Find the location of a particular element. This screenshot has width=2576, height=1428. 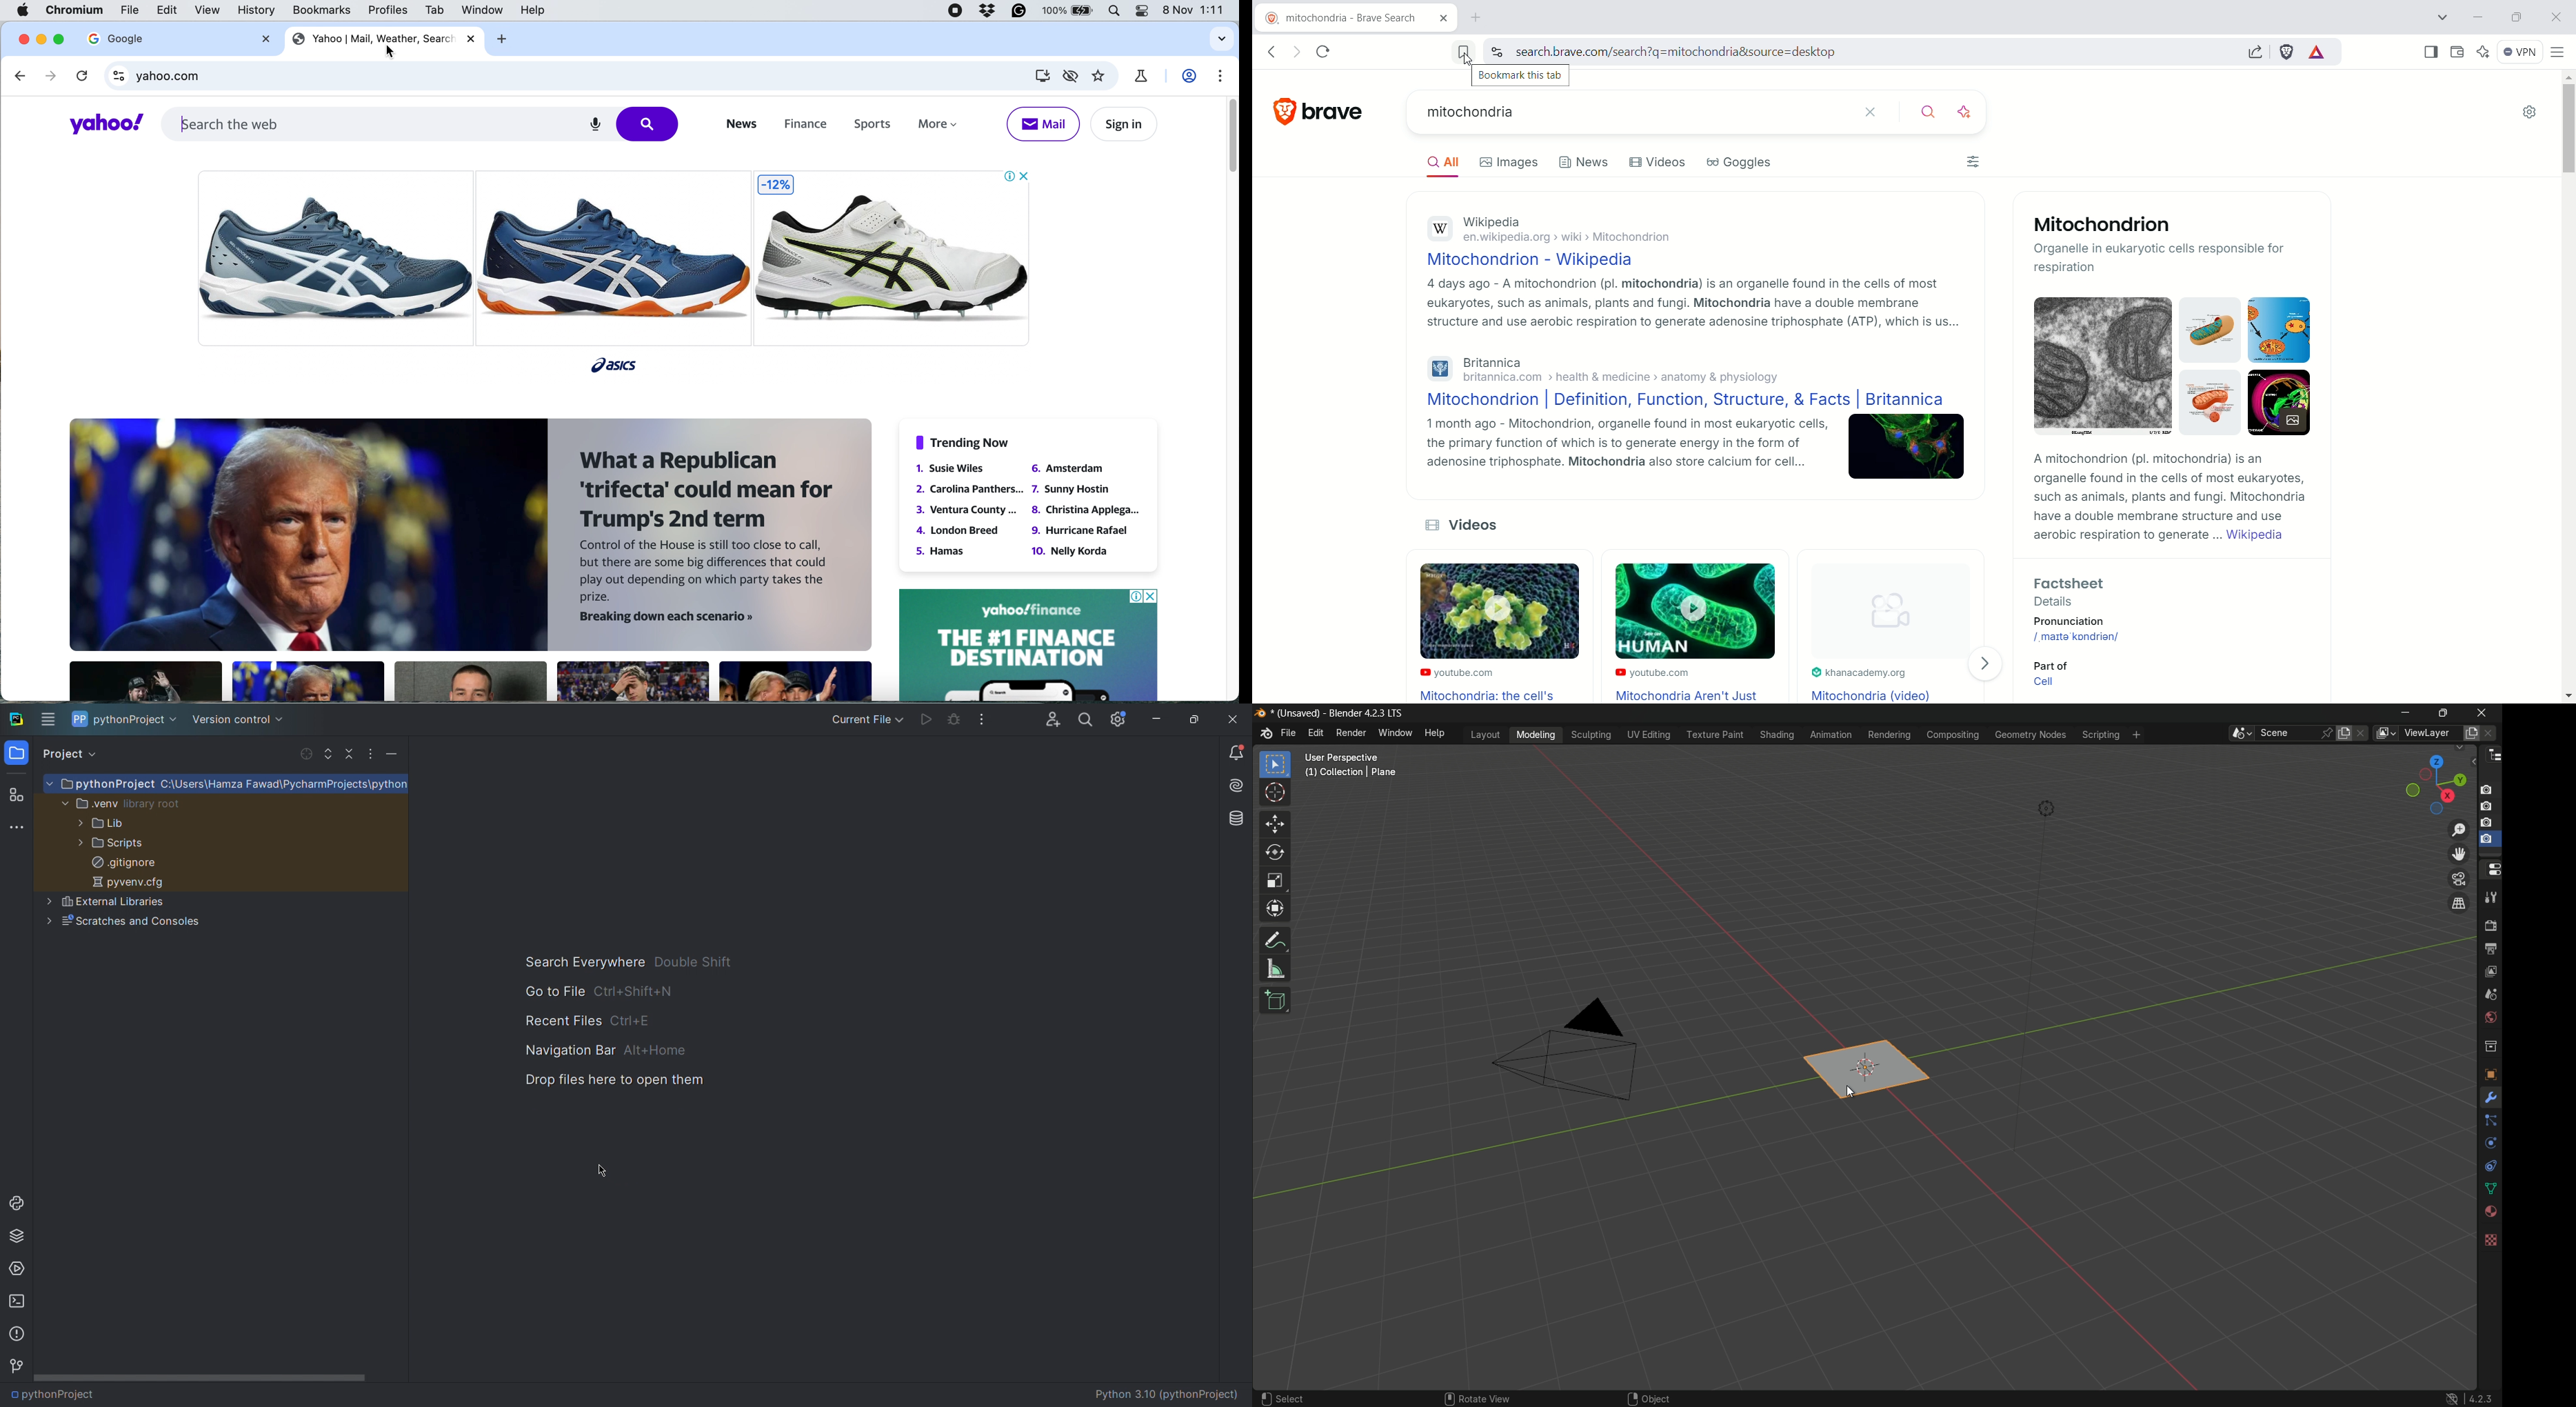

Terminal is located at coordinates (18, 1303).